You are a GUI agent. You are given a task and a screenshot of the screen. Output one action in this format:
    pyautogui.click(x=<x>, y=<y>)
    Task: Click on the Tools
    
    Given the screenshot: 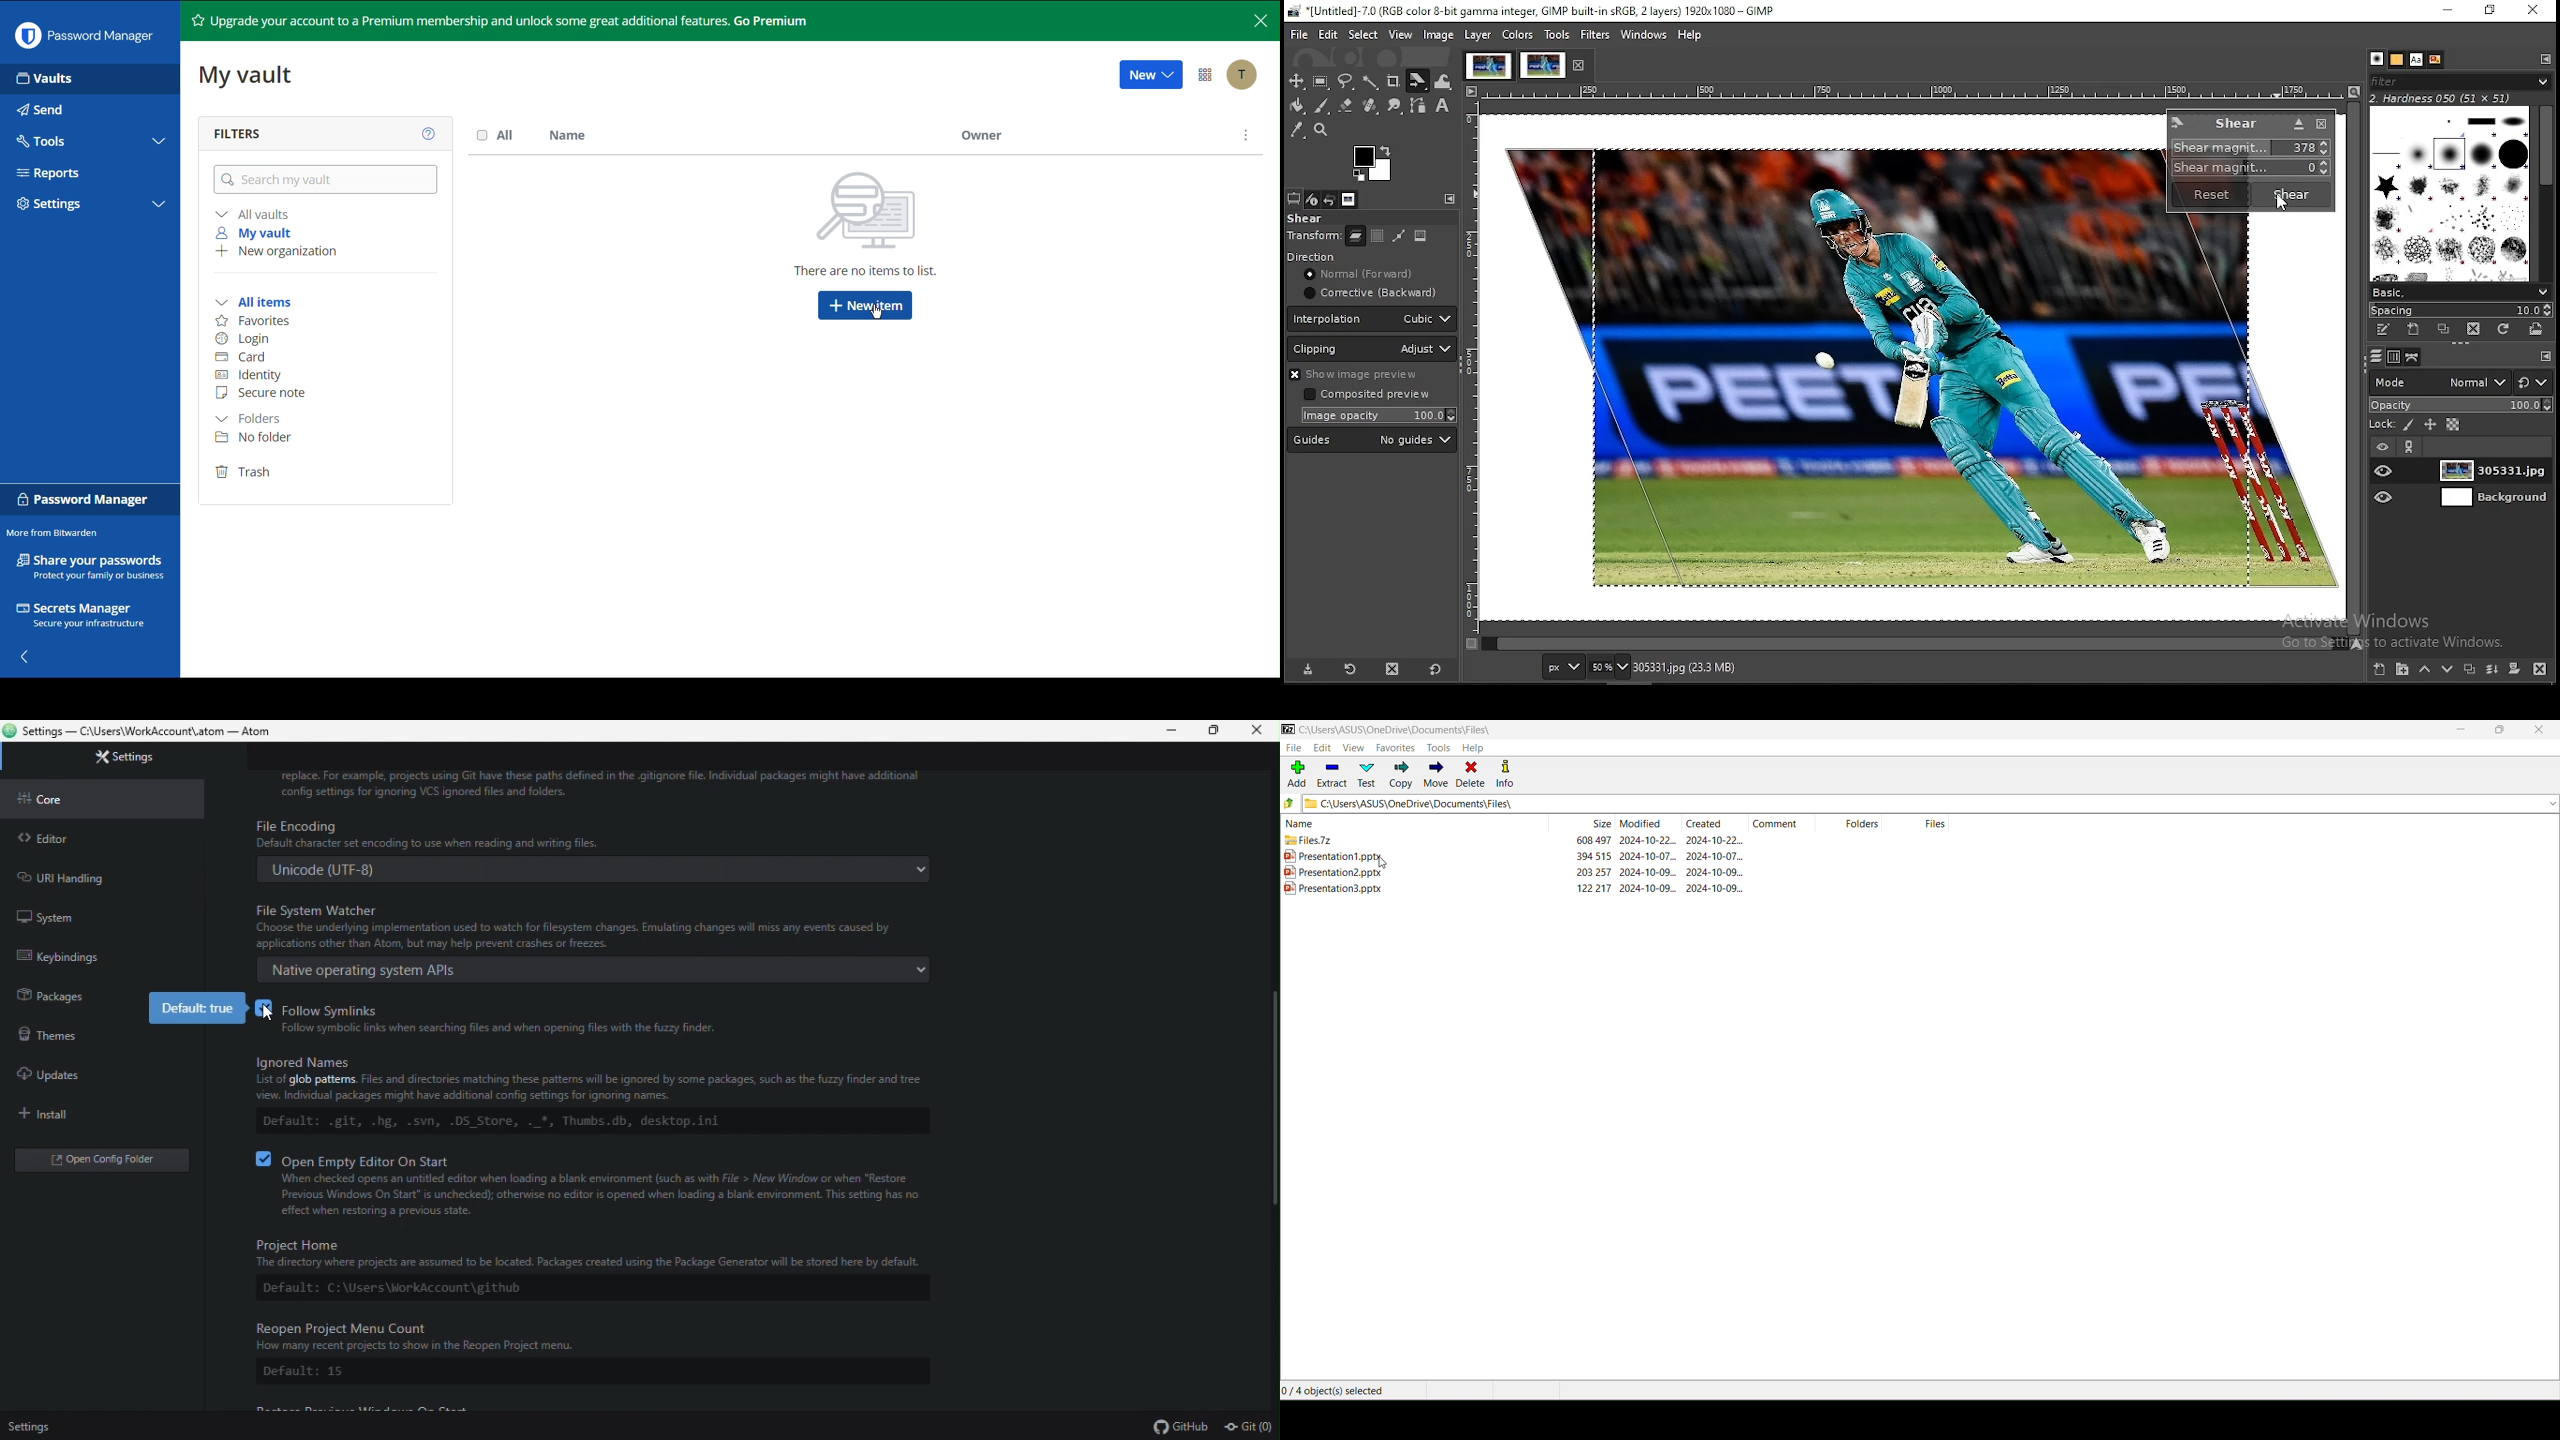 What is the action you would take?
    pyautogui.click(x=86, y=139)
    